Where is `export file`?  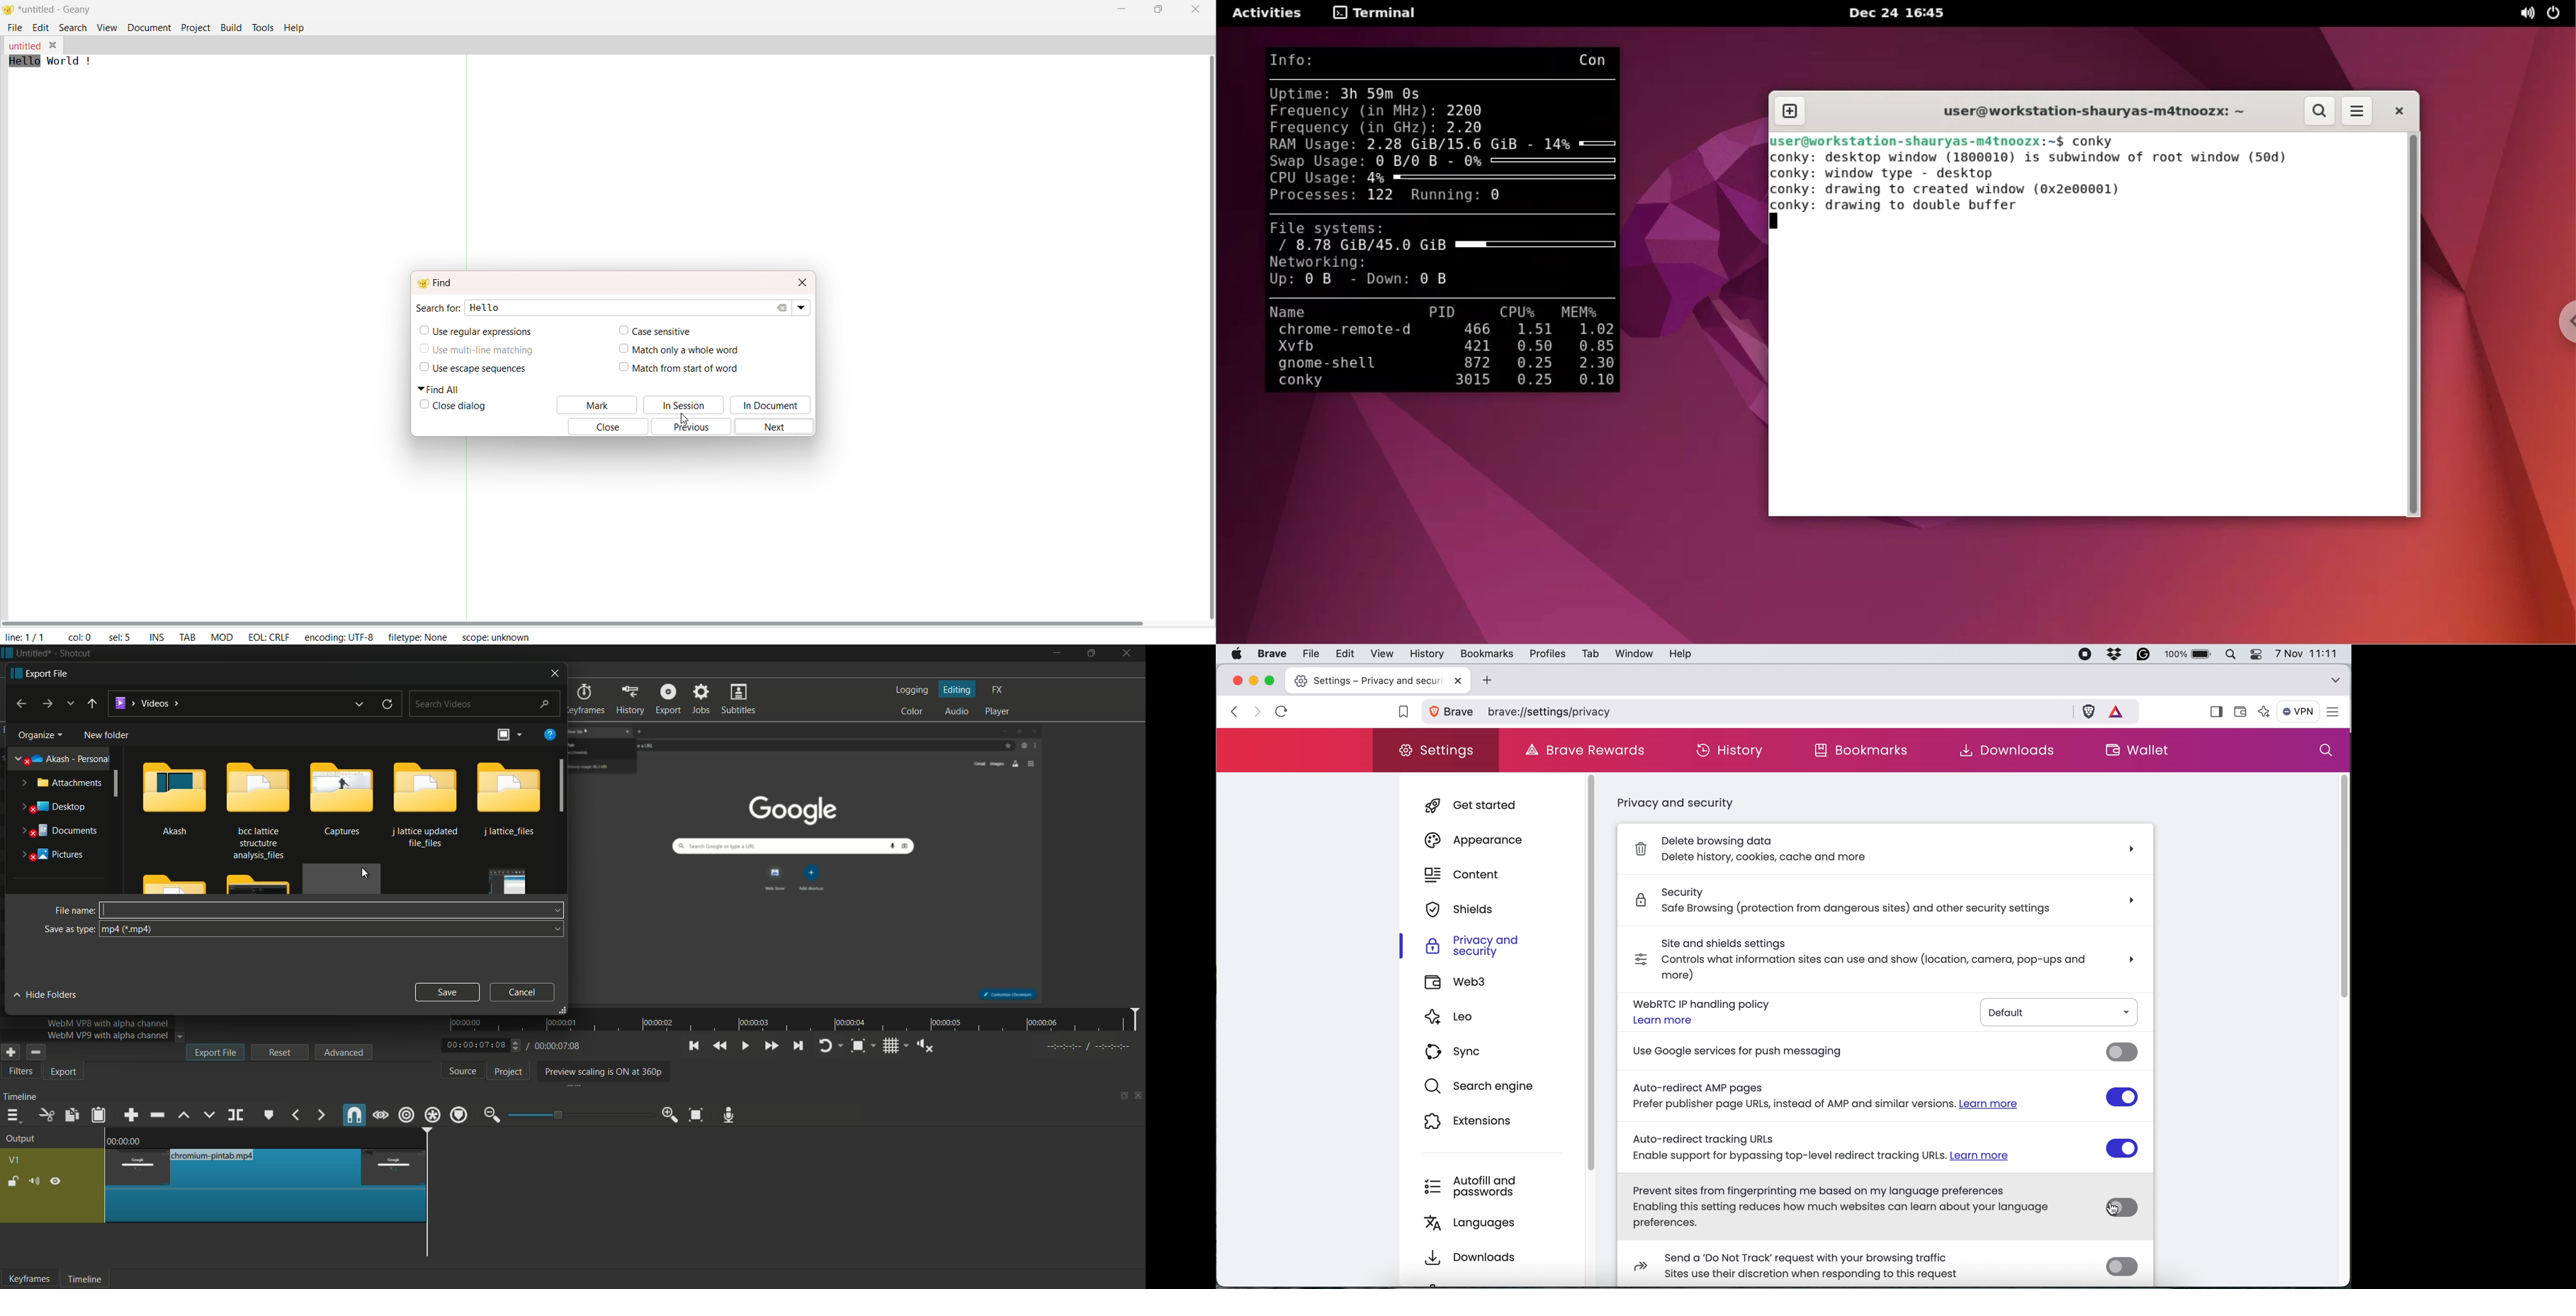 export file is located at coordinates (38, 673).